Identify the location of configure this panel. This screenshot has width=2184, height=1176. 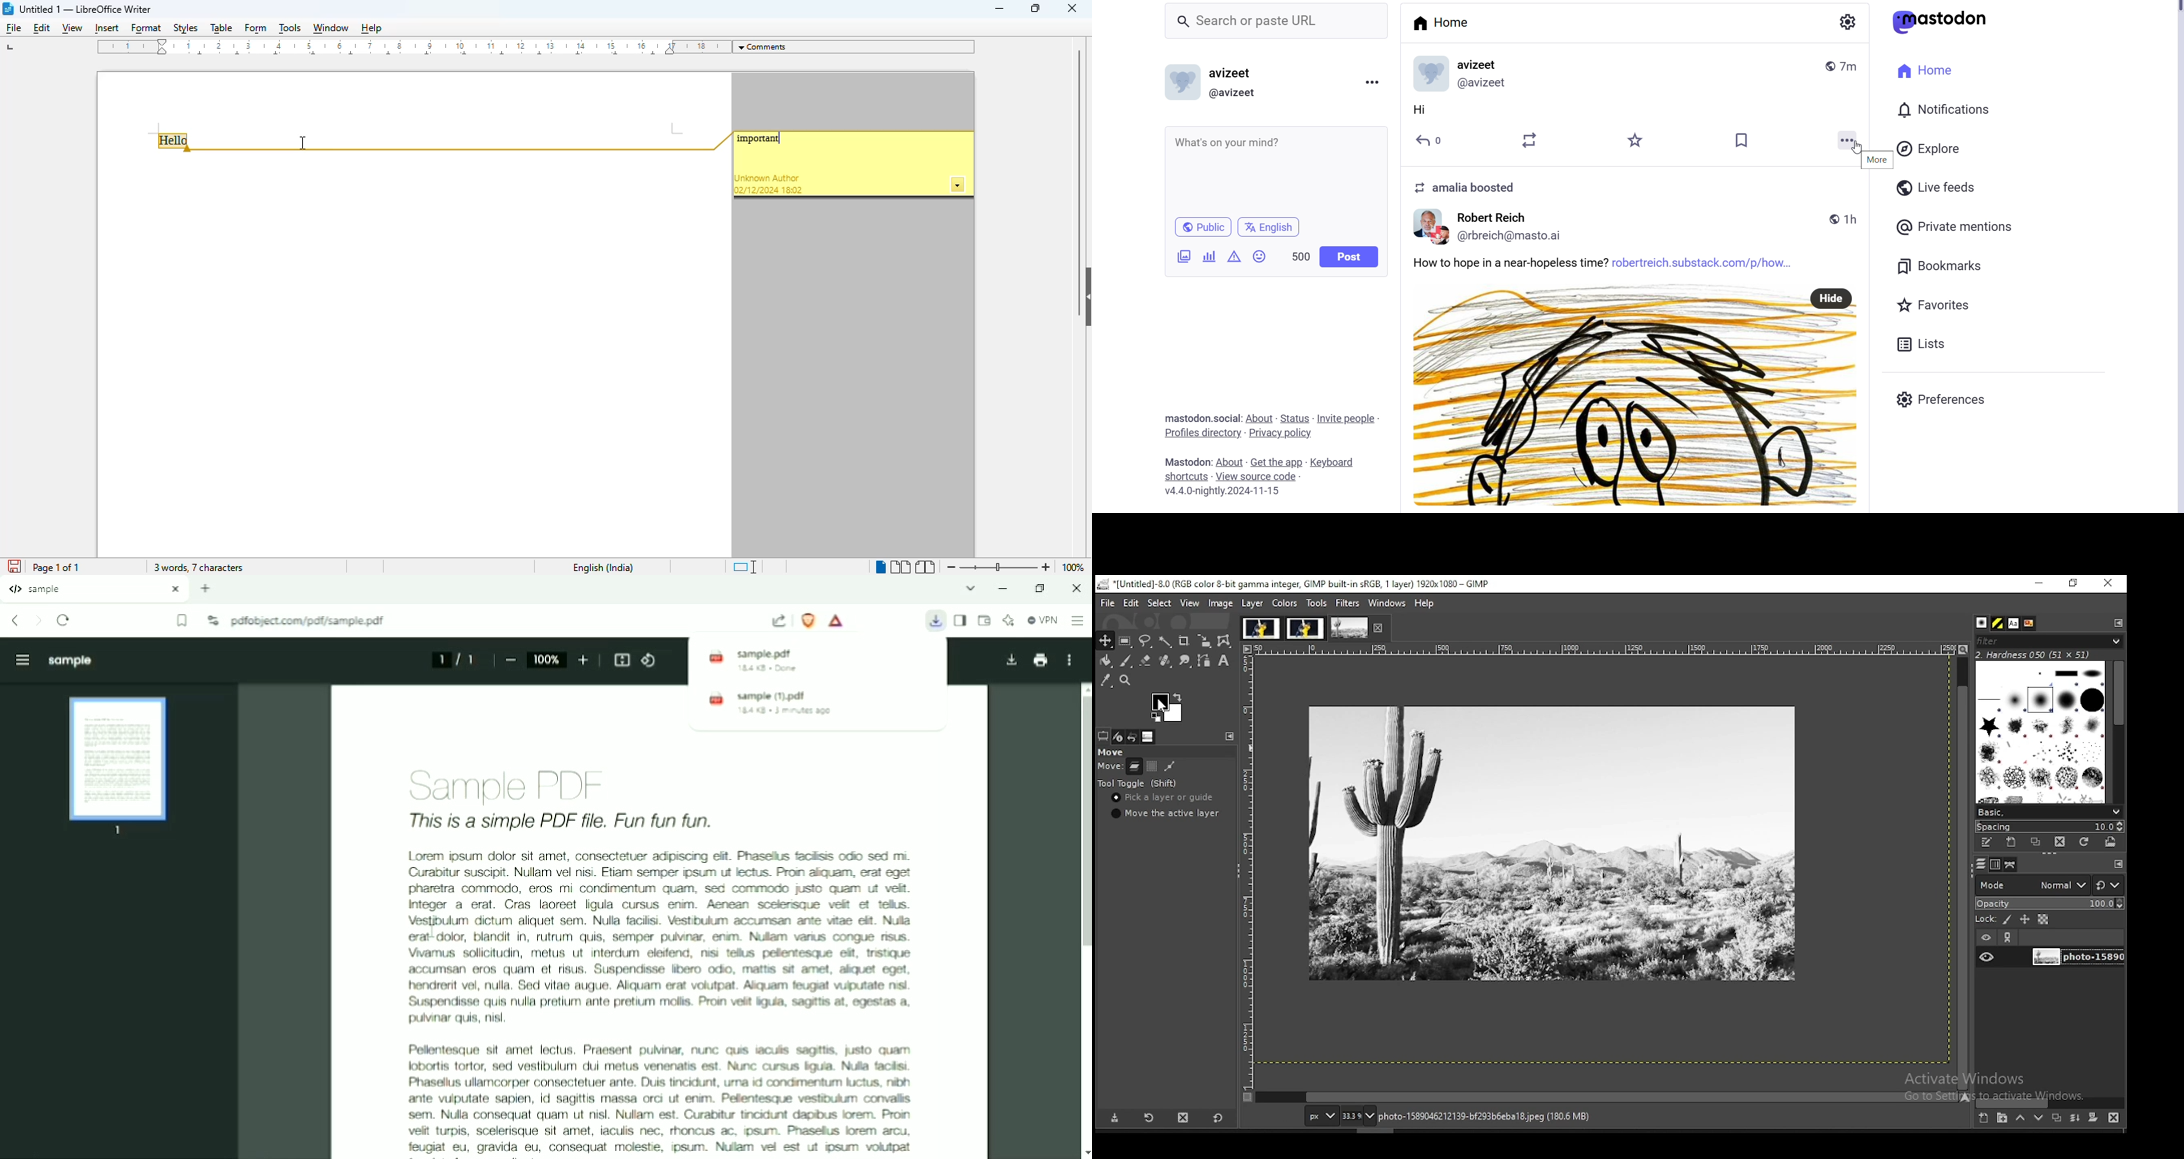
(1230, 736).